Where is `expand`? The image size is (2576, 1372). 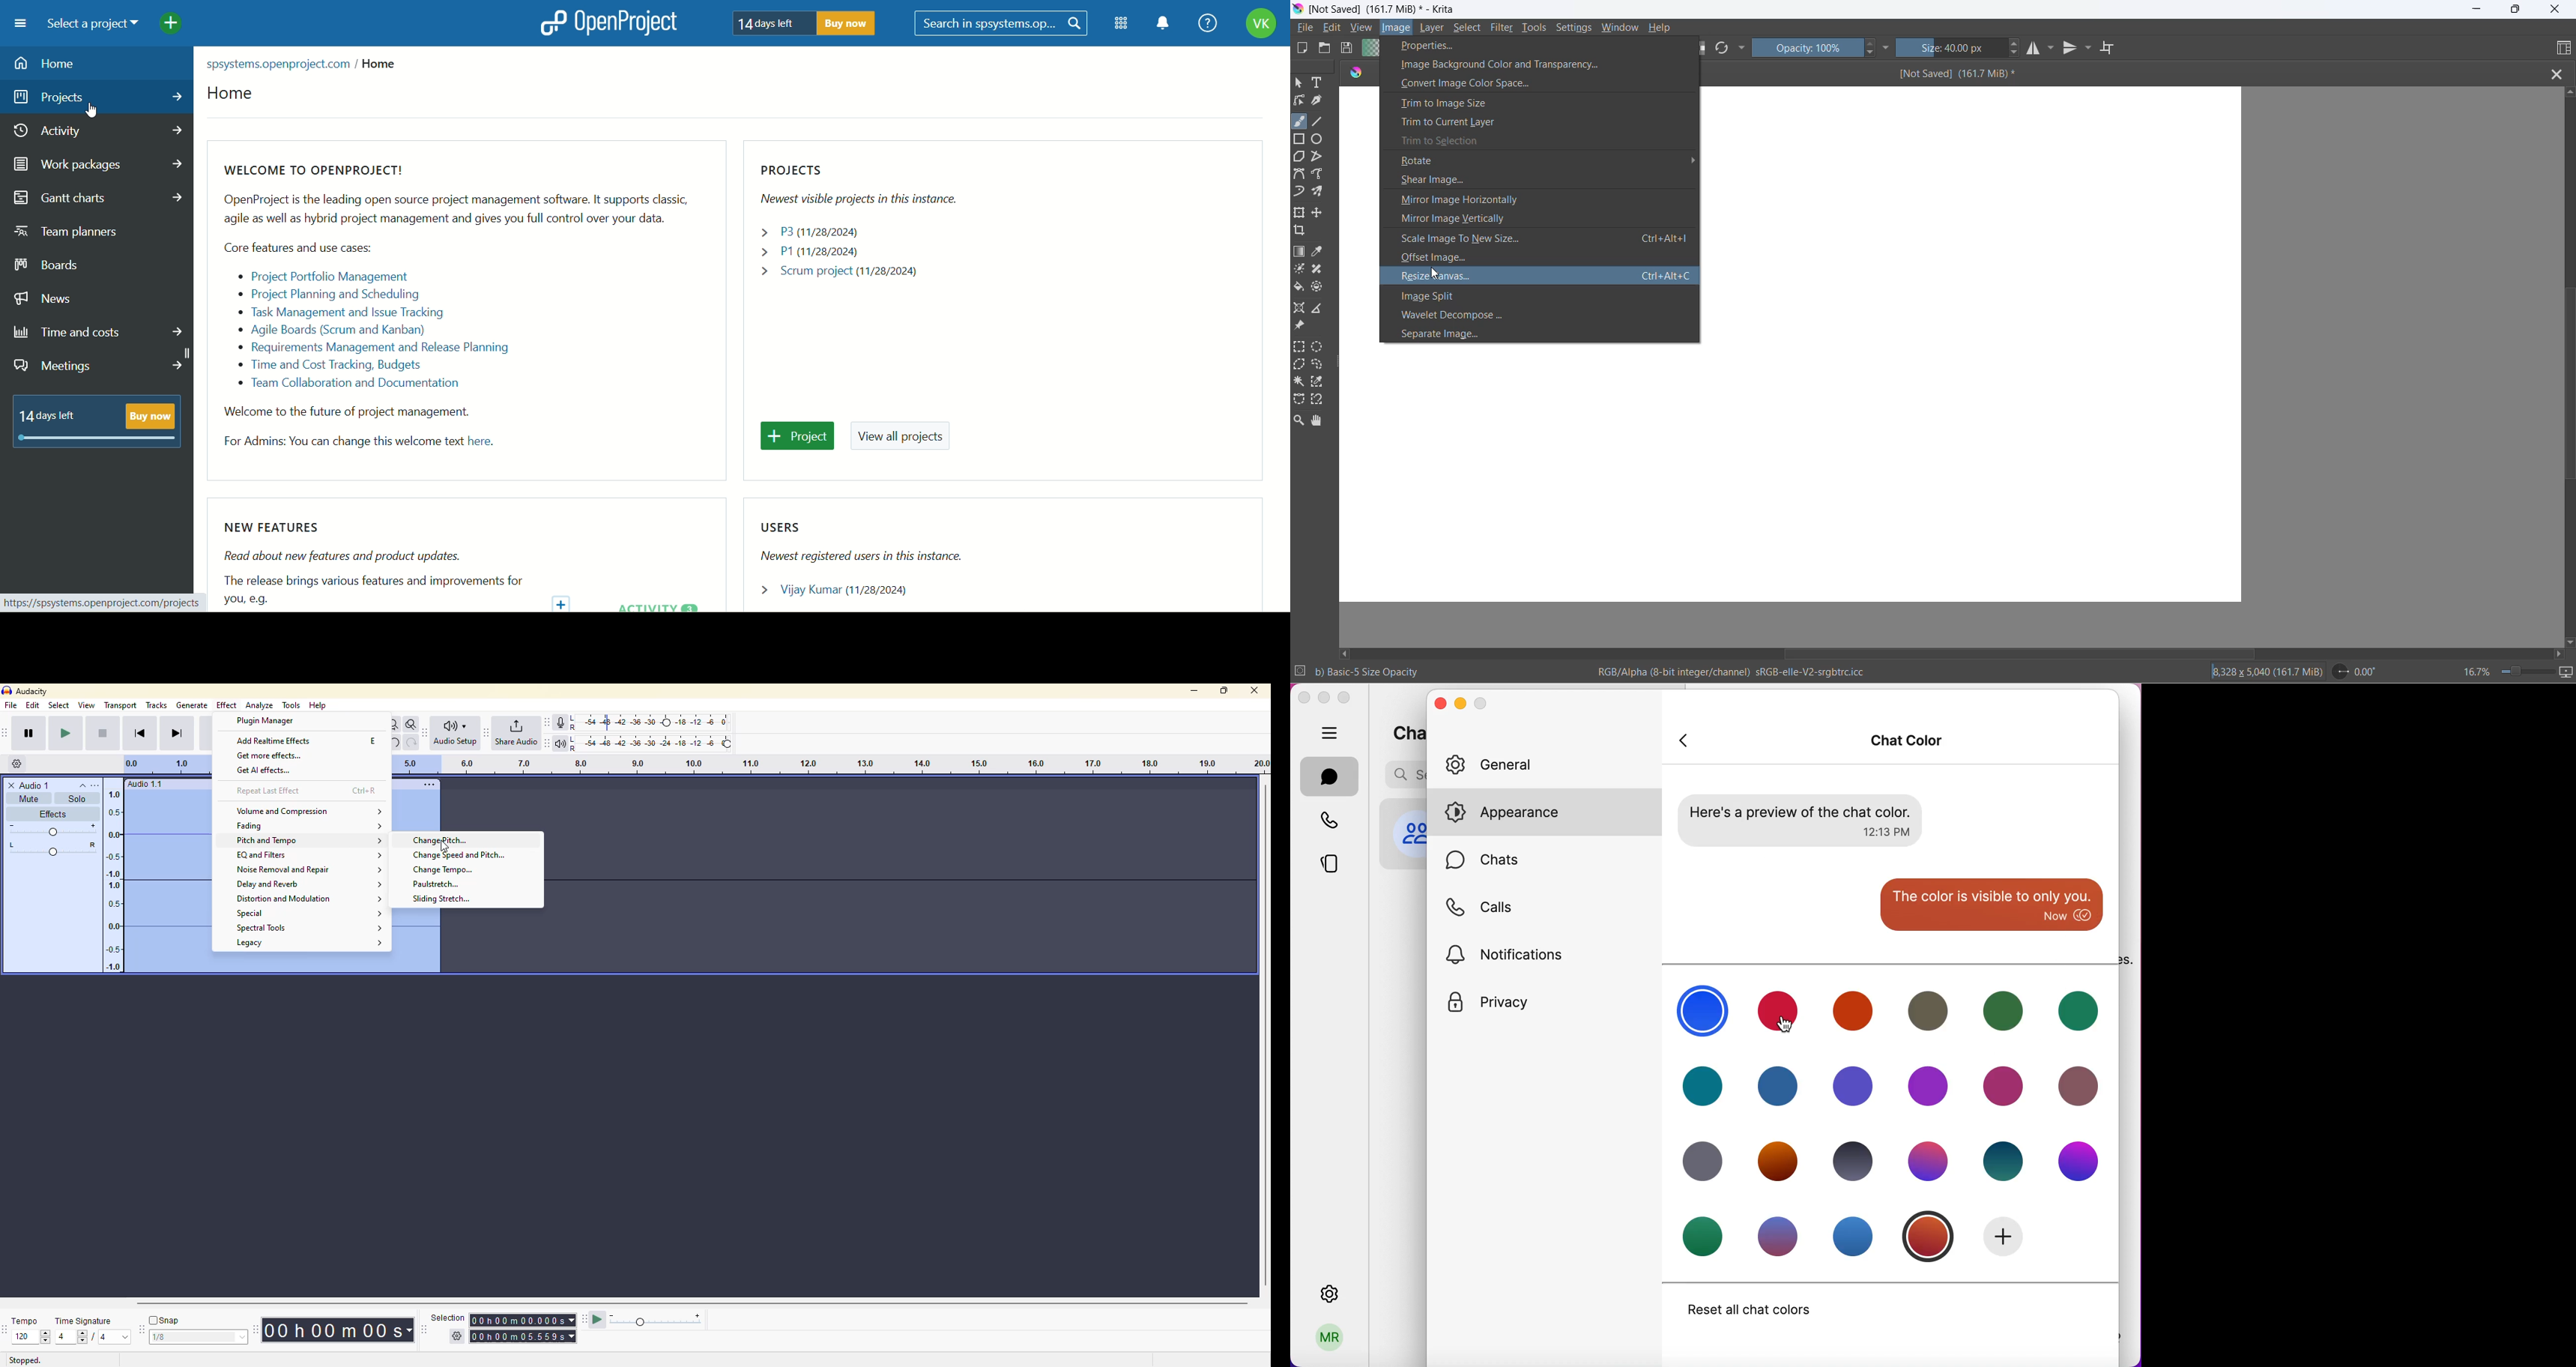
expand is located at coordinates (379, 914).